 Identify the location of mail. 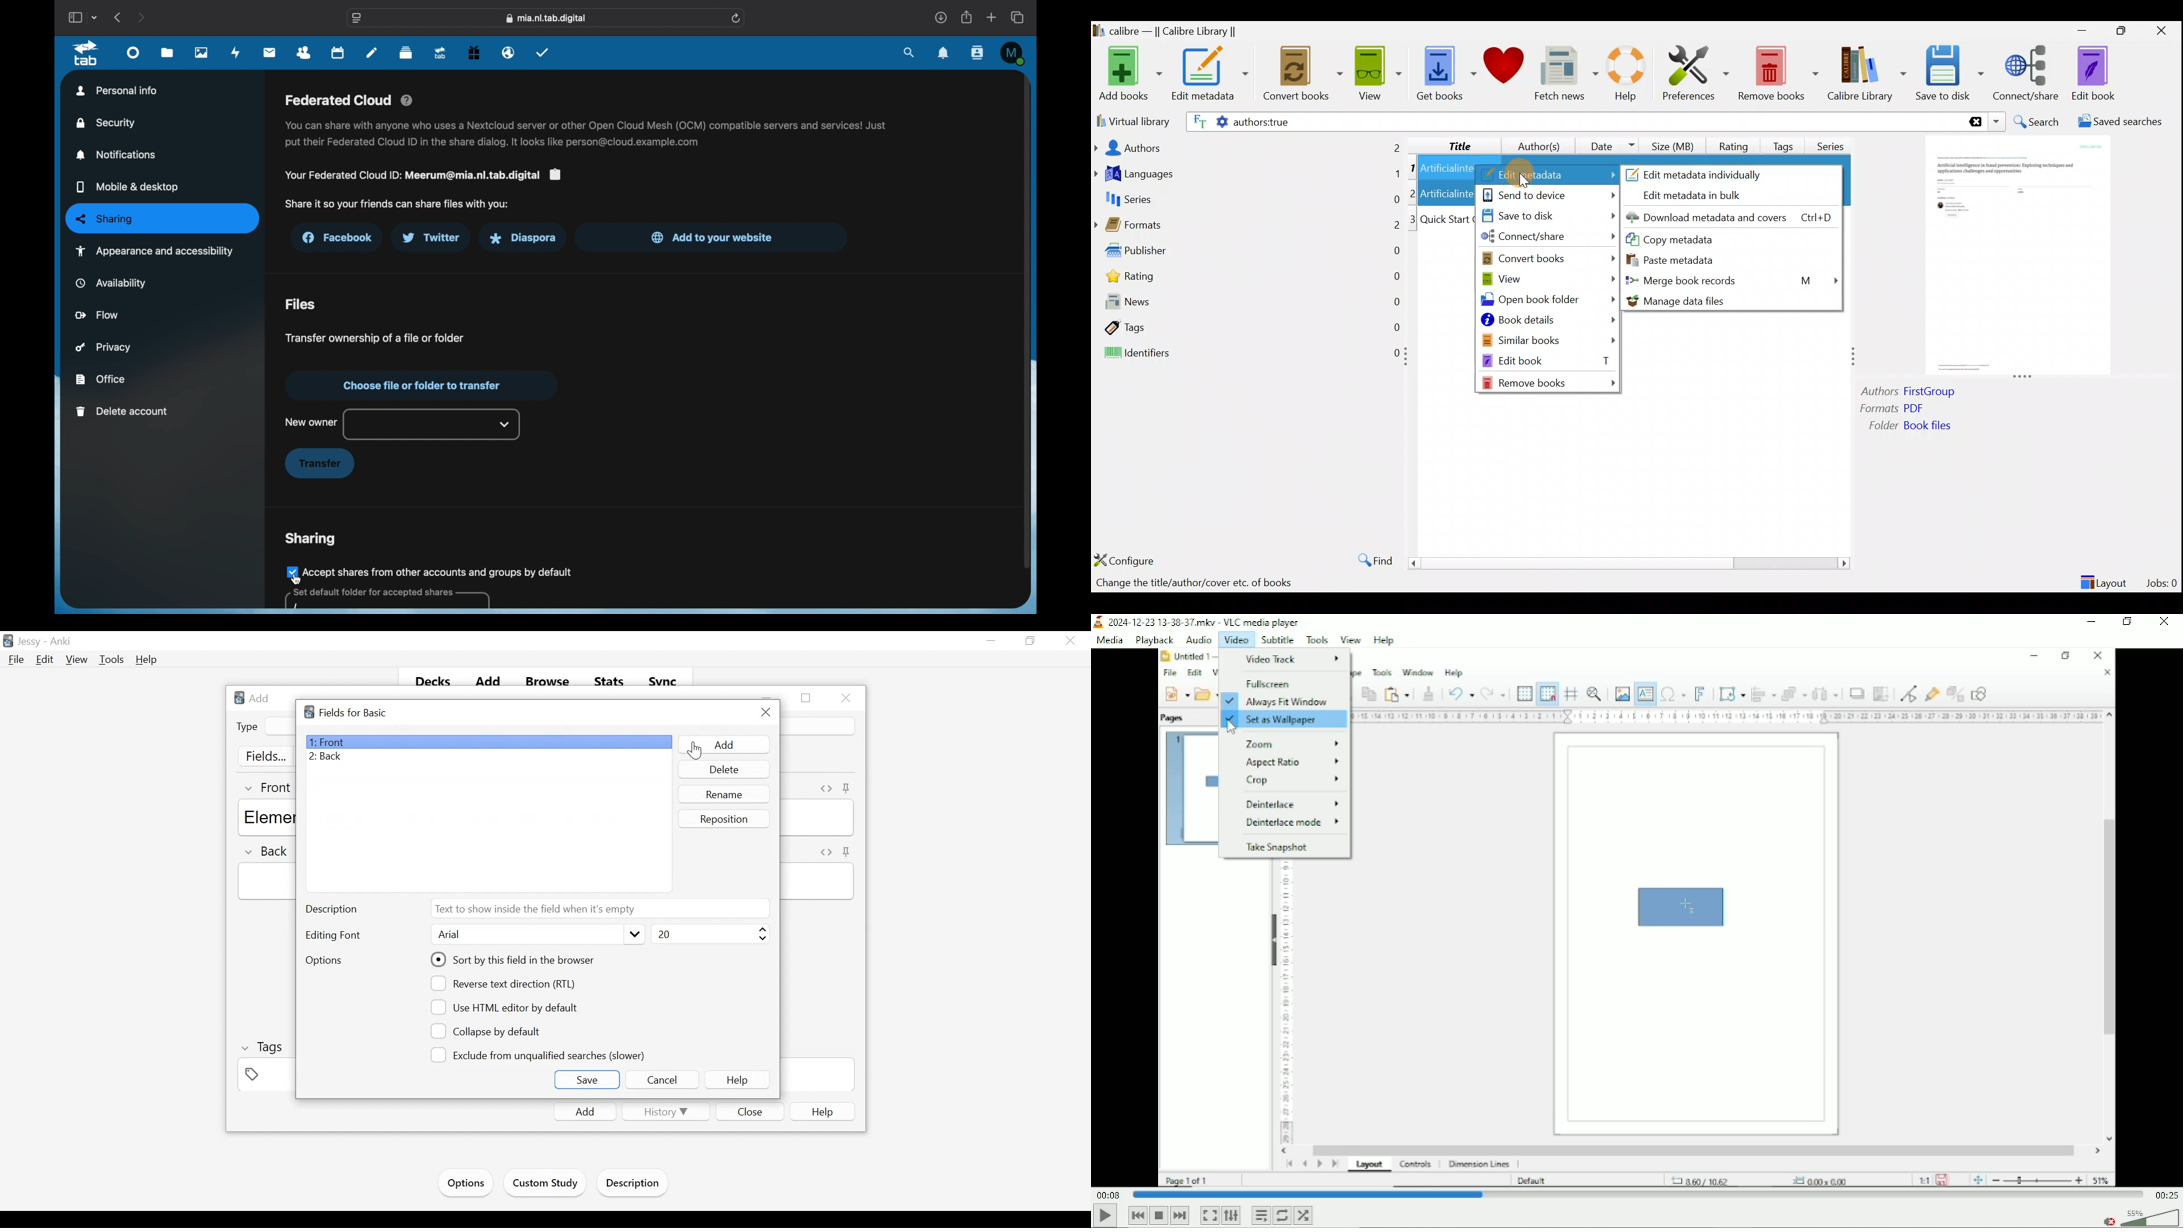
(271, 52).